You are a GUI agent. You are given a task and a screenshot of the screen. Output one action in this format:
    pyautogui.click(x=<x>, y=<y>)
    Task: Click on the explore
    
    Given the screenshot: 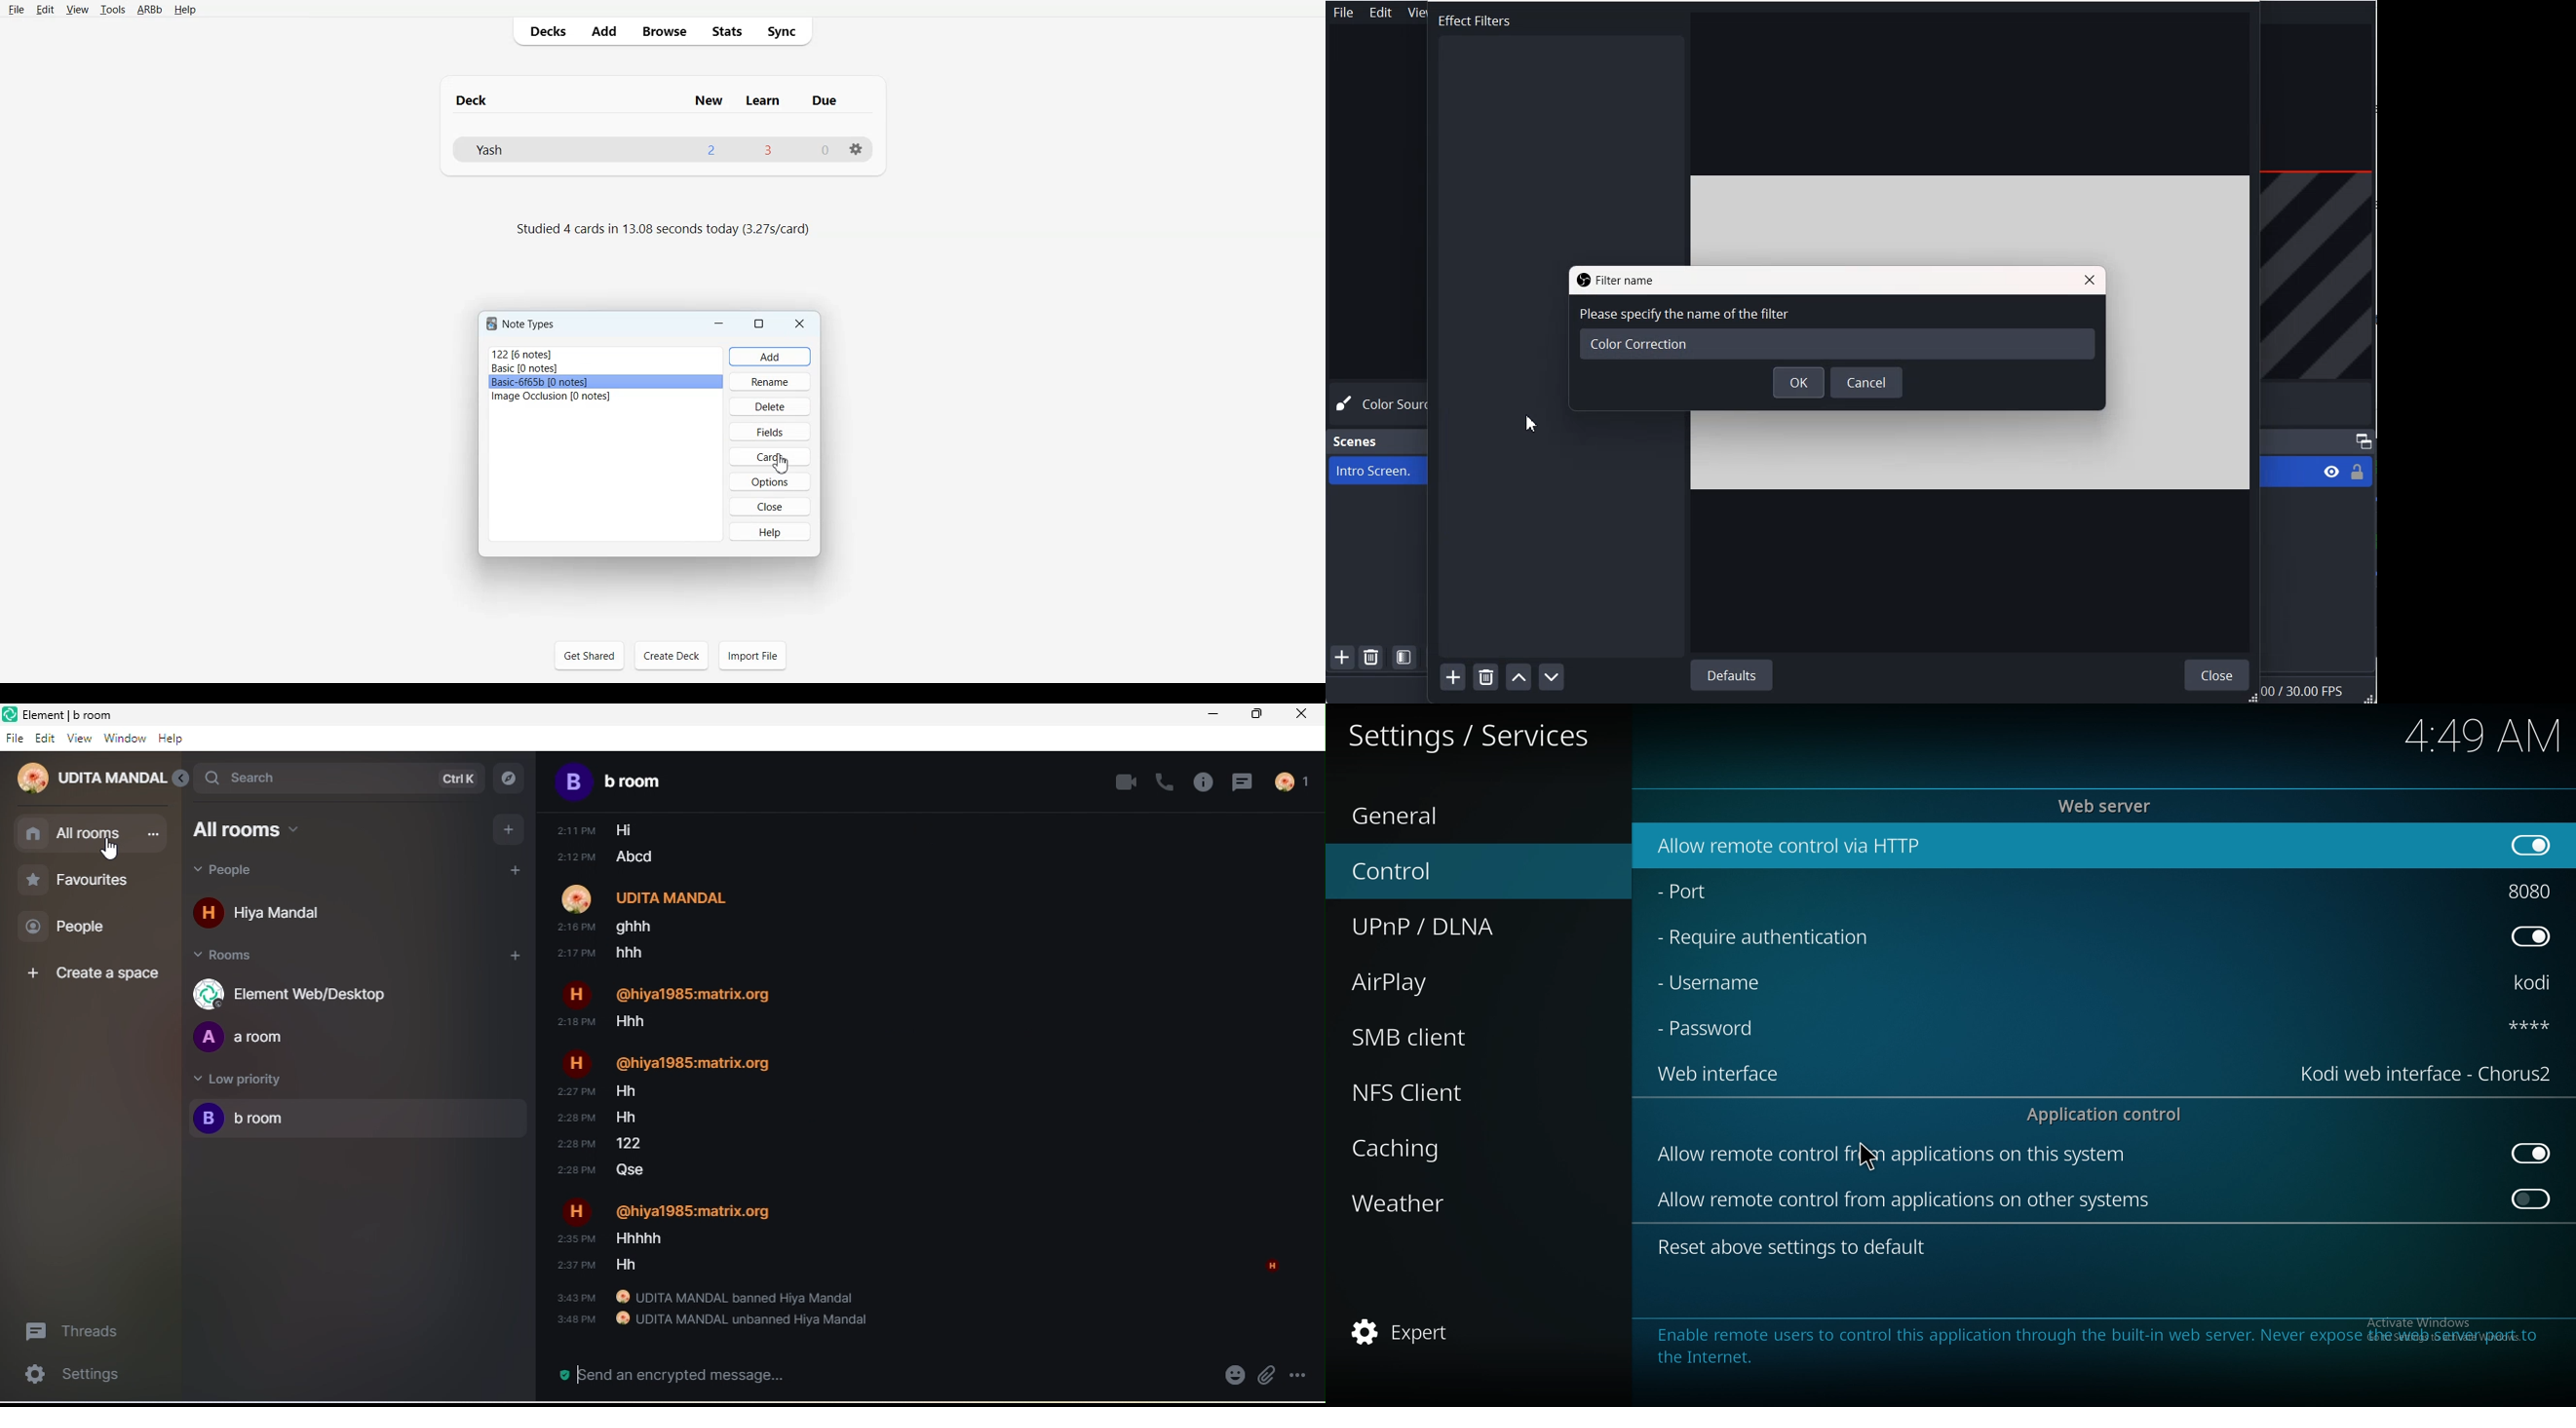 What is the action you would take?
    pyautogui.click(x=509, y=779)
    